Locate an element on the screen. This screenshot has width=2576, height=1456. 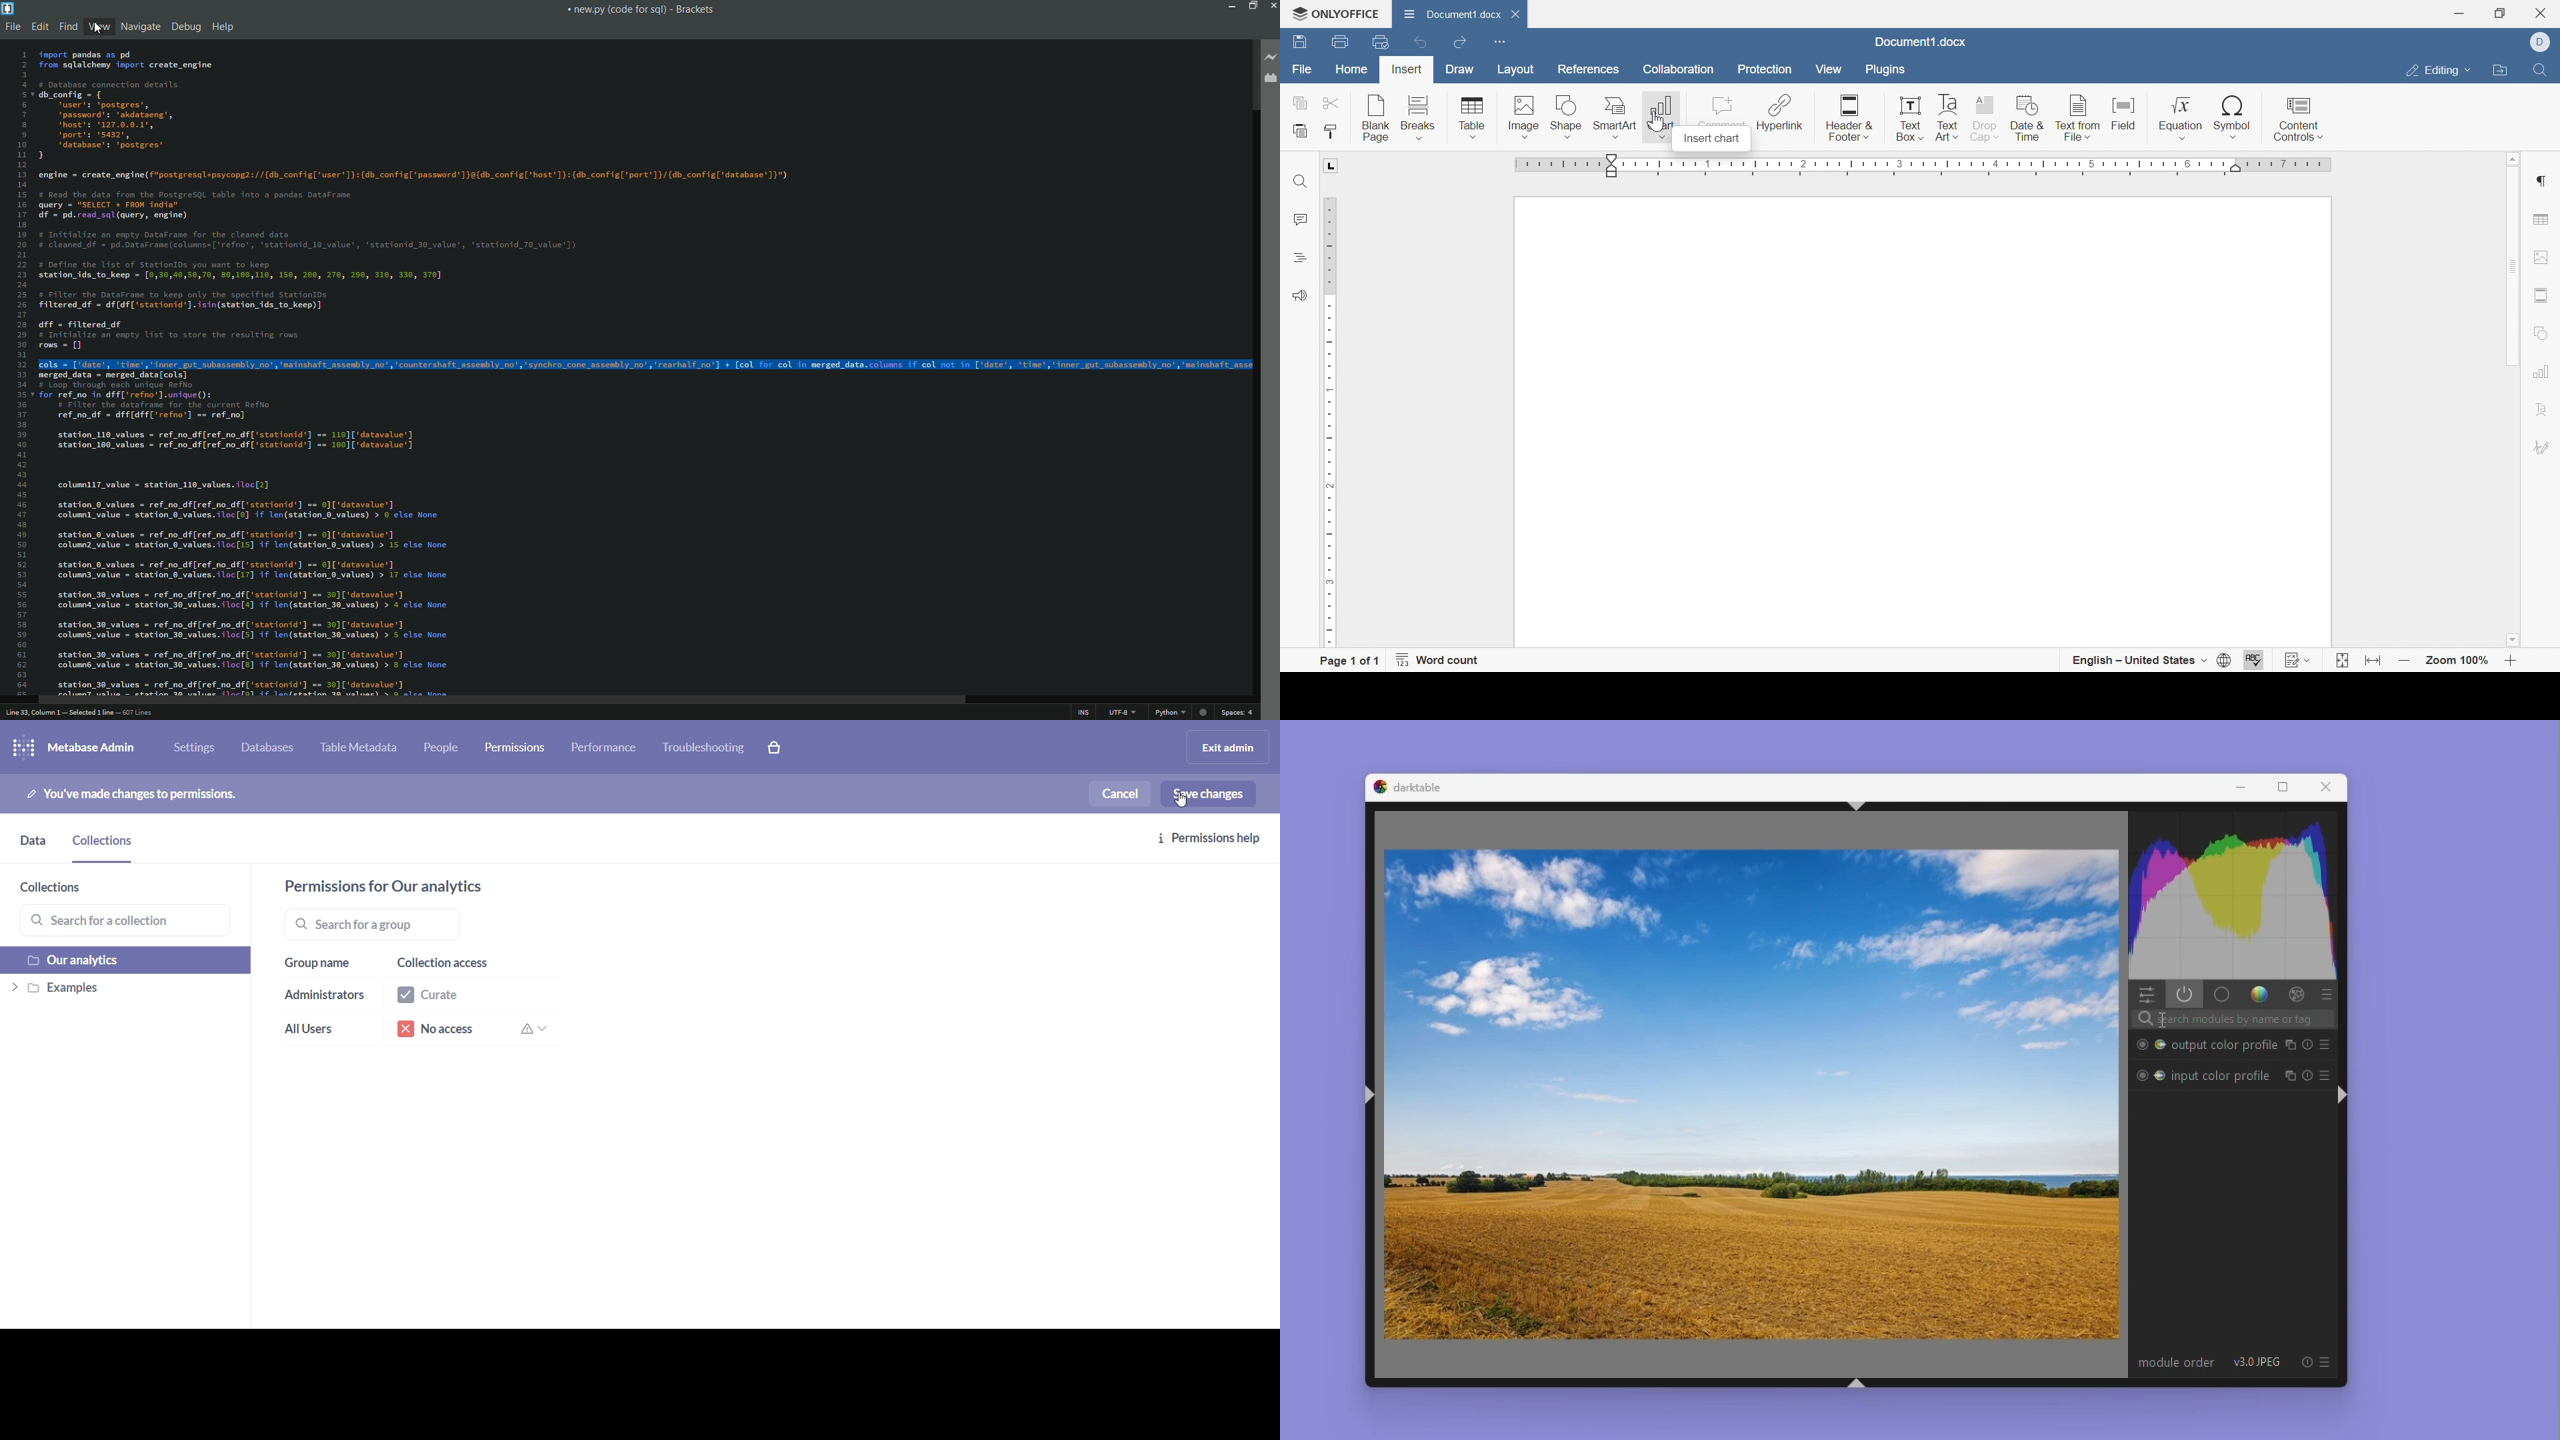
searchbar is located at coordinates (369, 924).